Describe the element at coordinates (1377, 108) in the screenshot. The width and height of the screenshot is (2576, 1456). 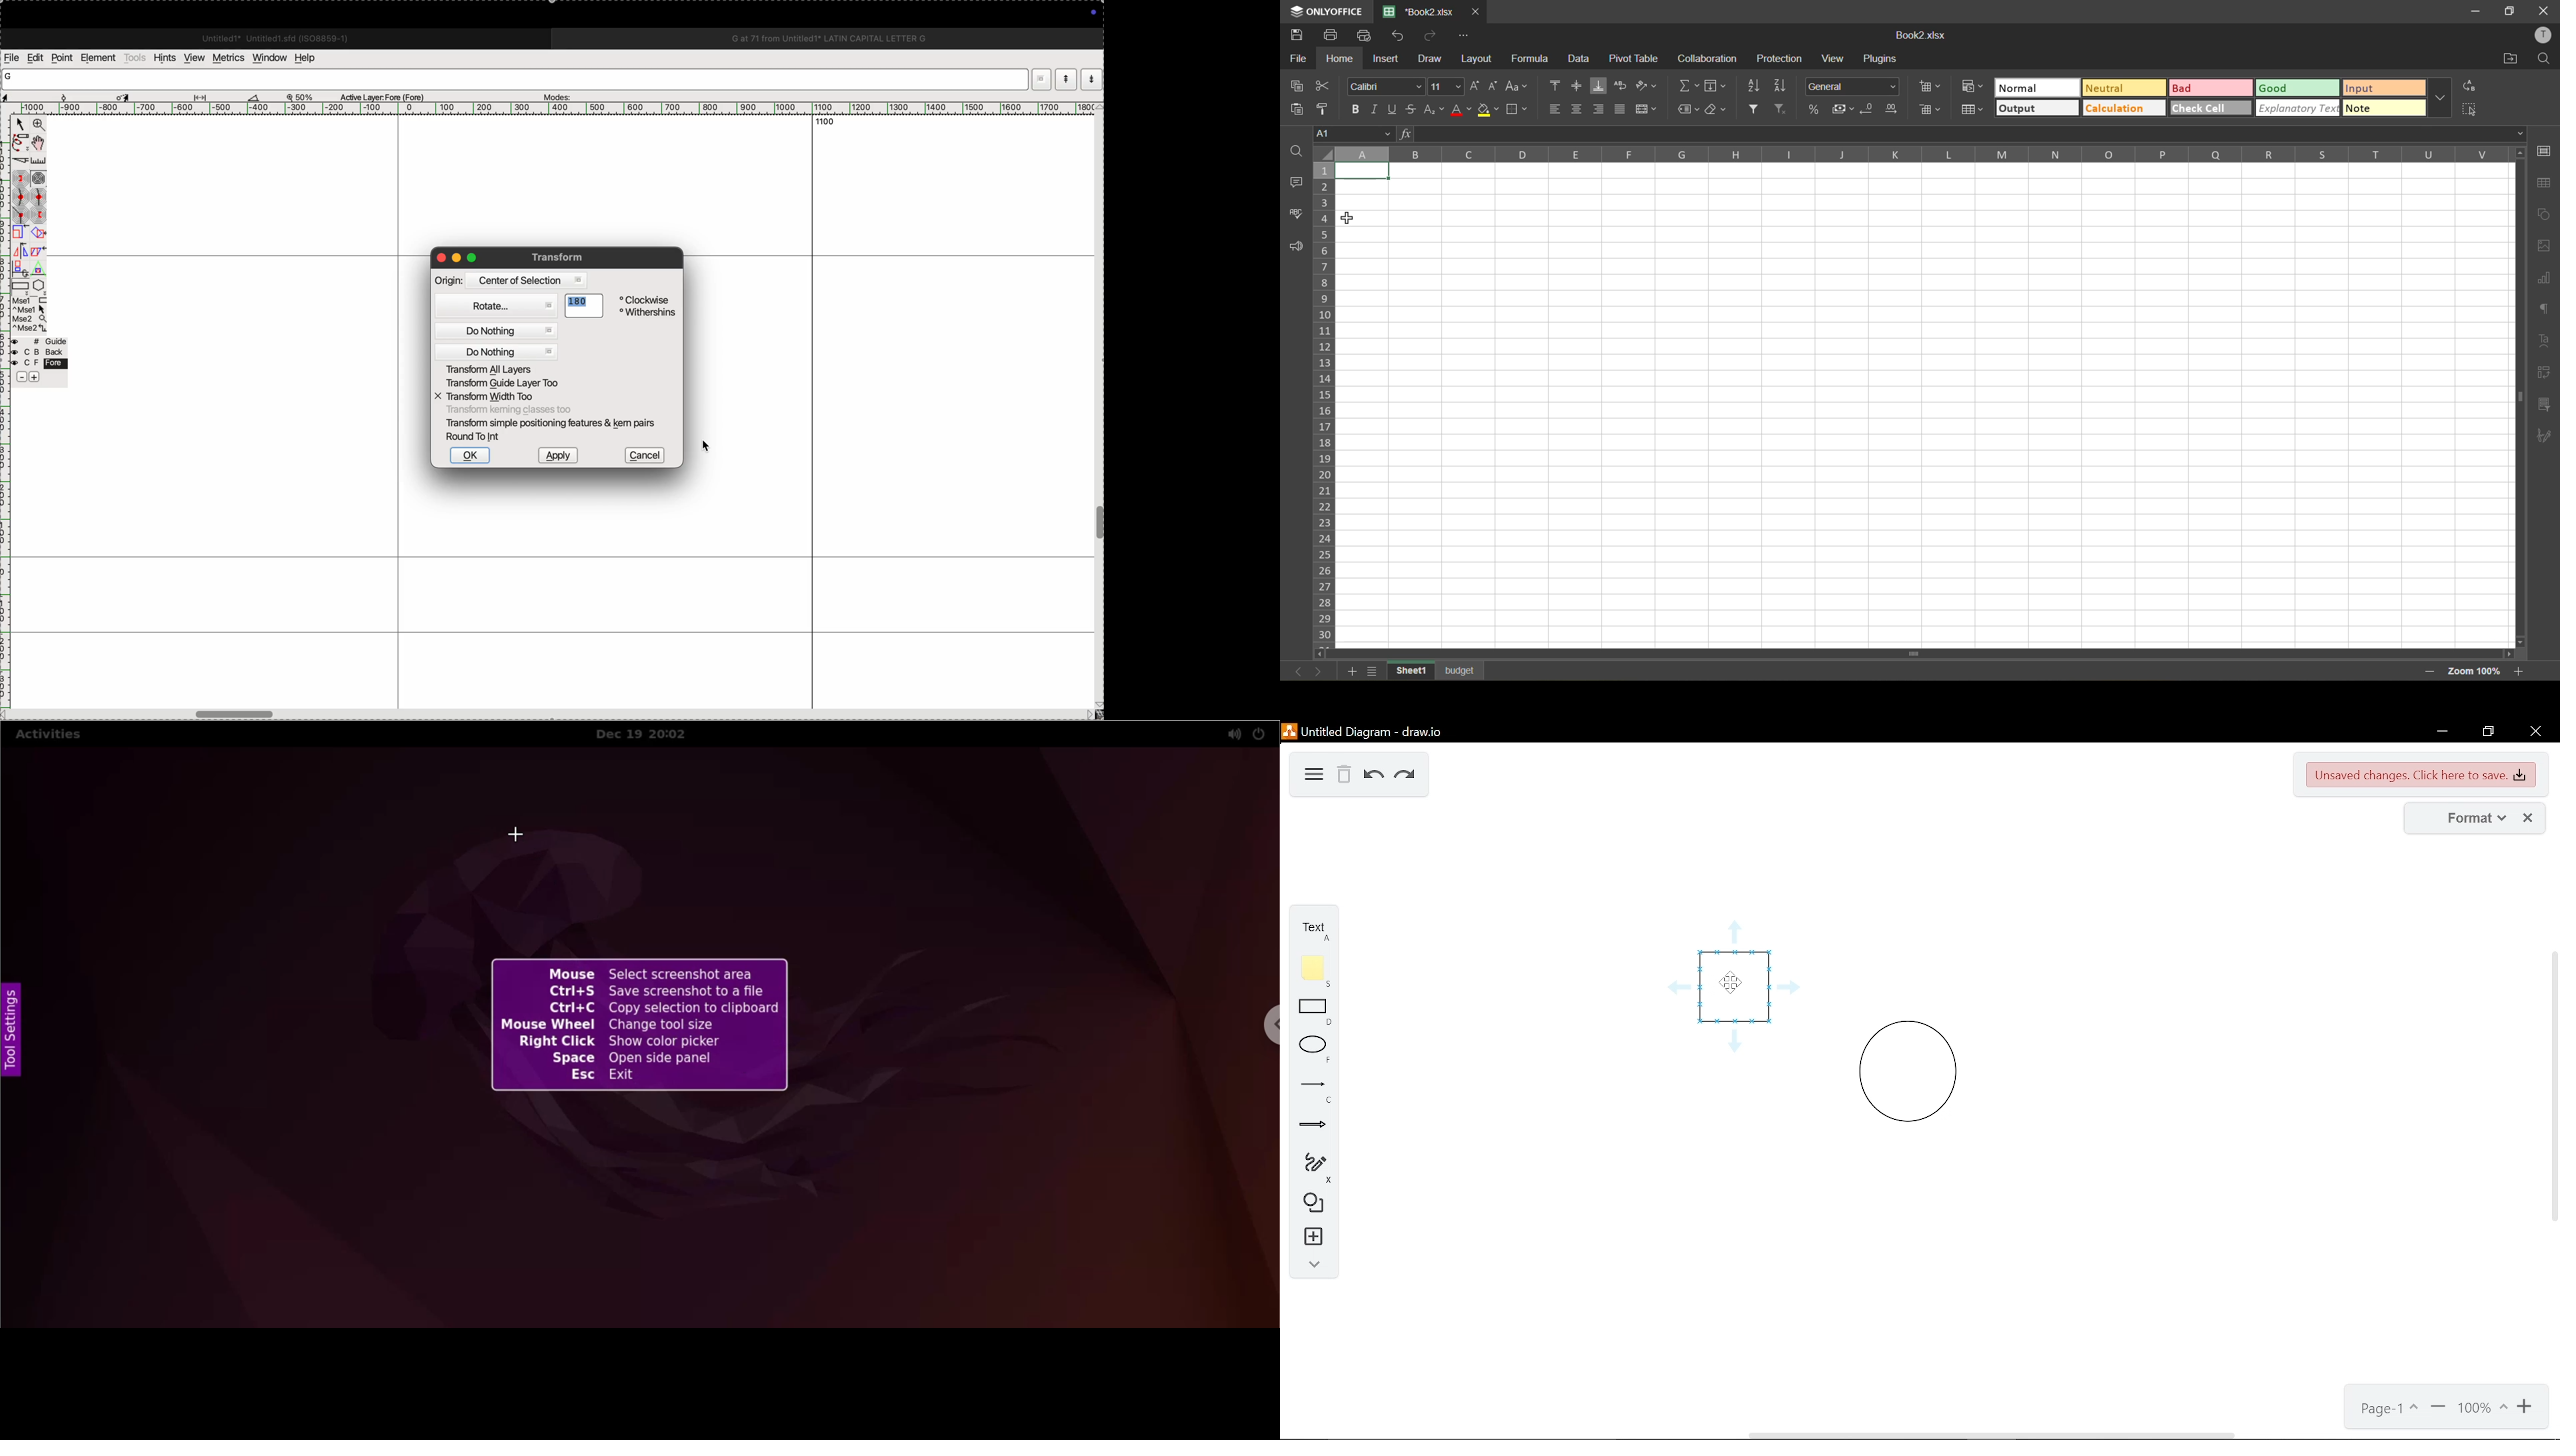
I see `italic` at that location.